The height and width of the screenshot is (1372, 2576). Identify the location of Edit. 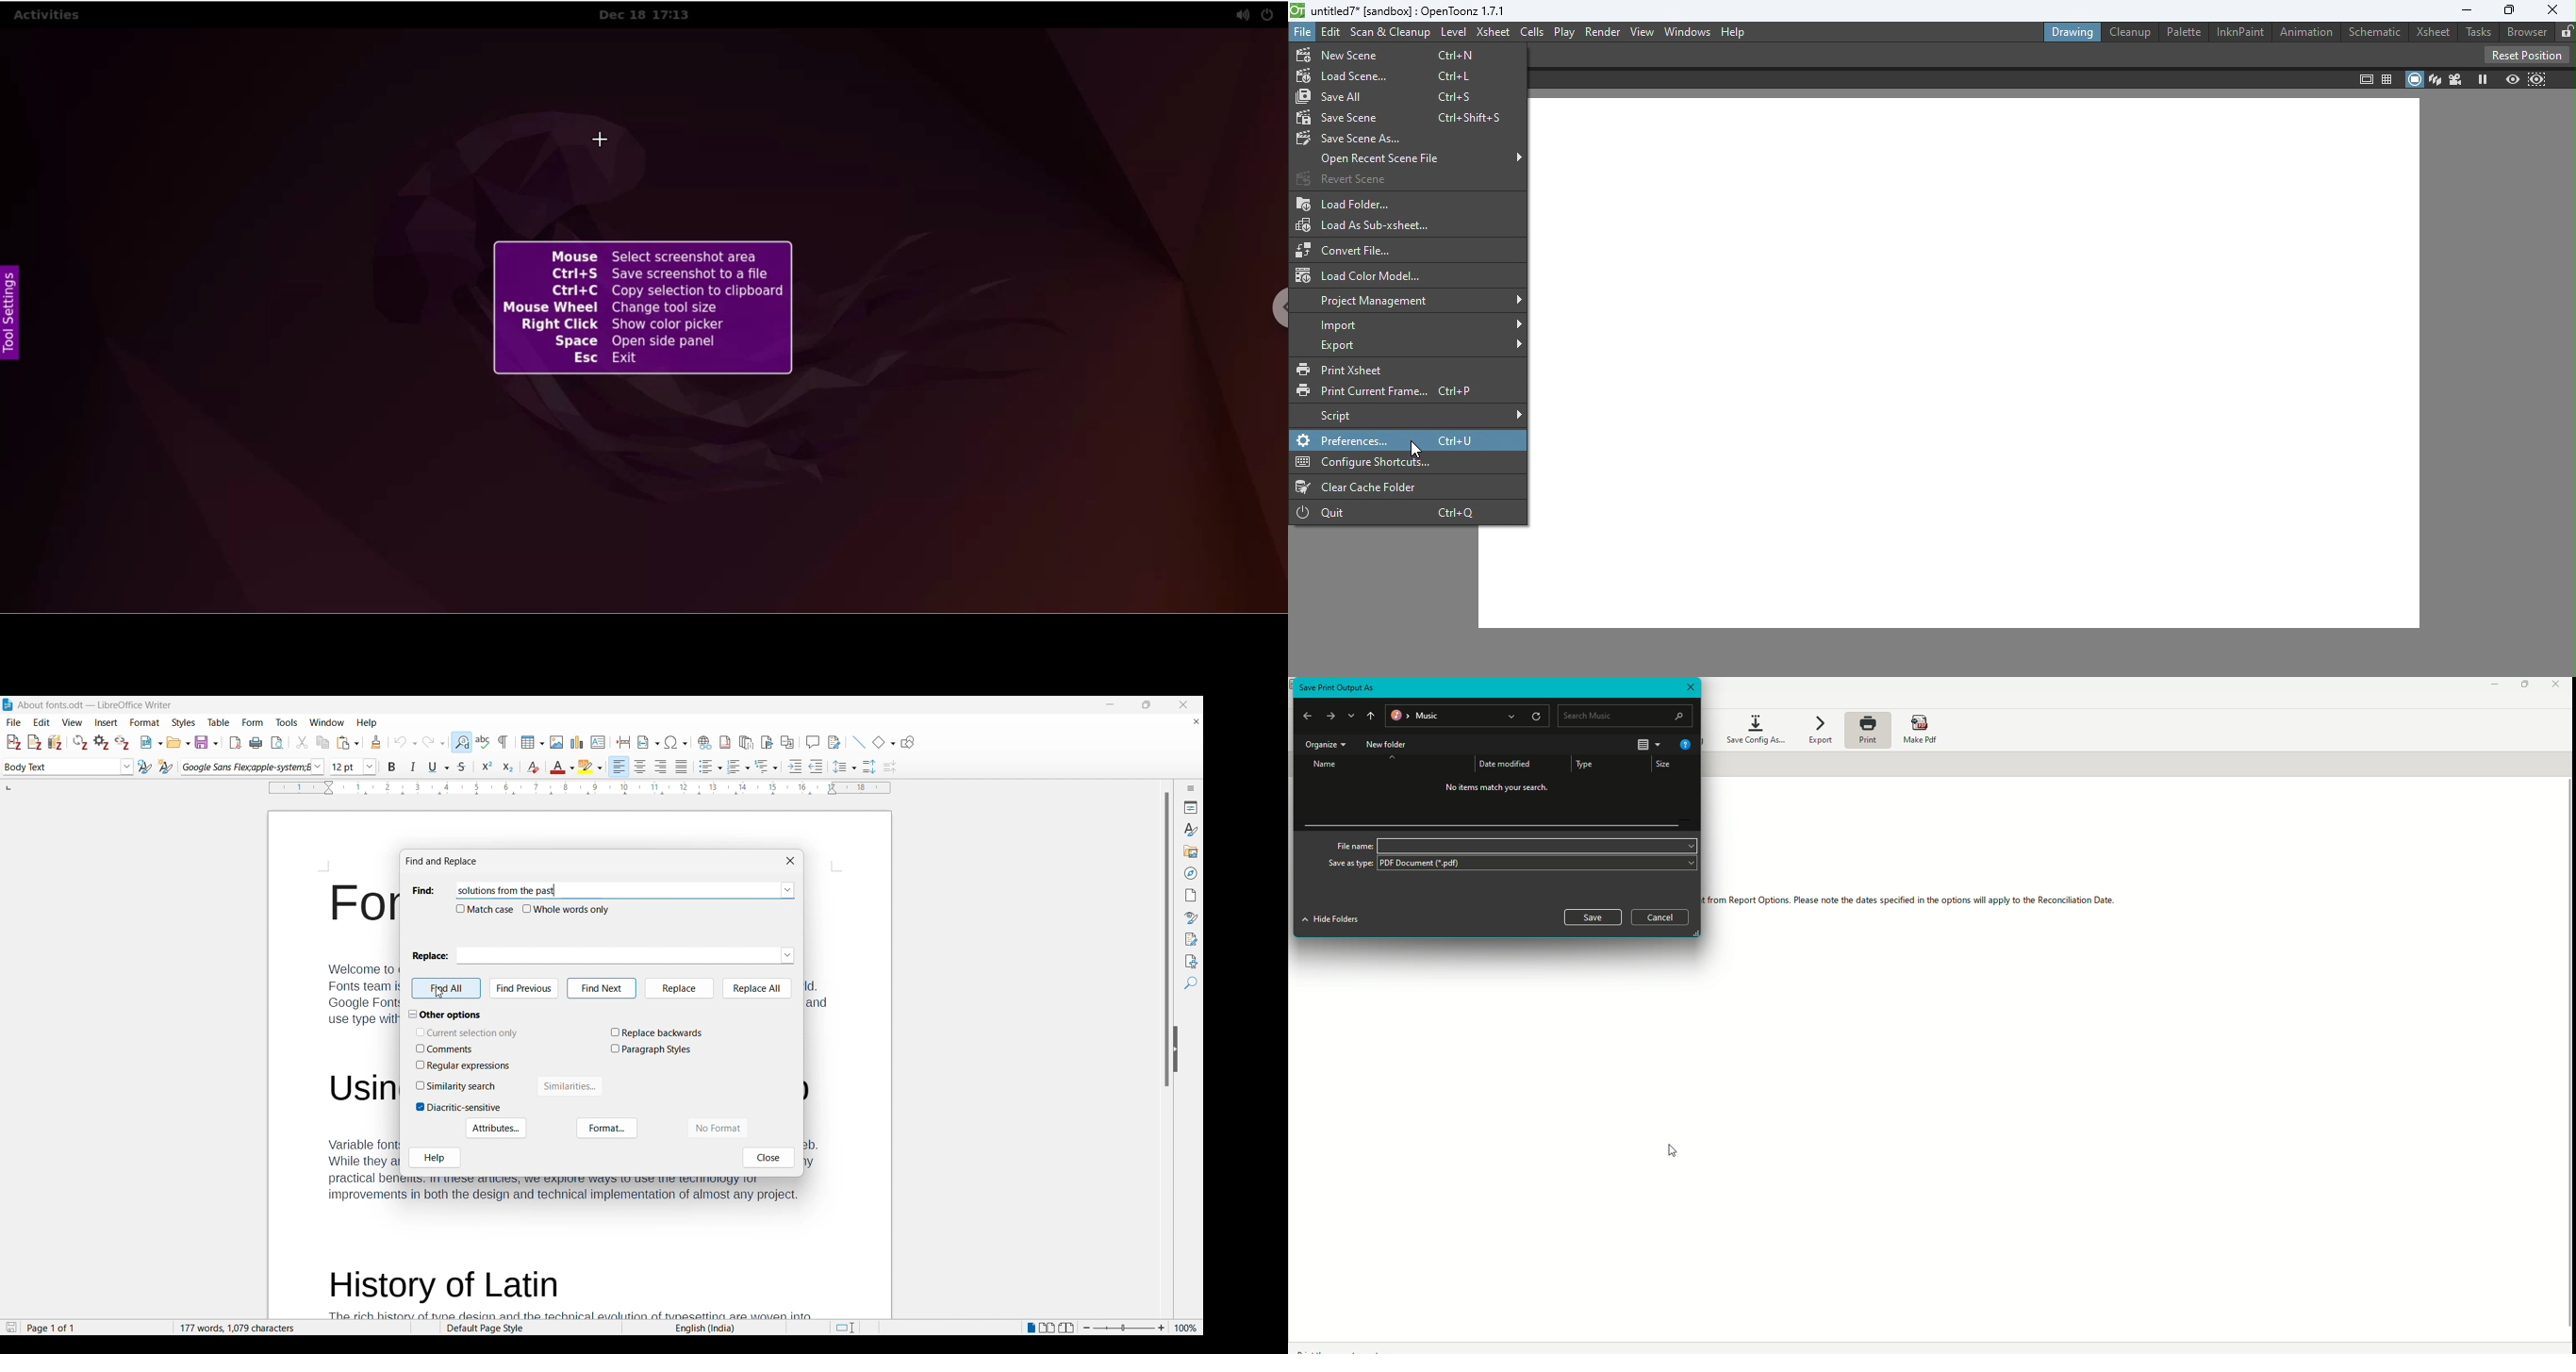
(1331, 33).